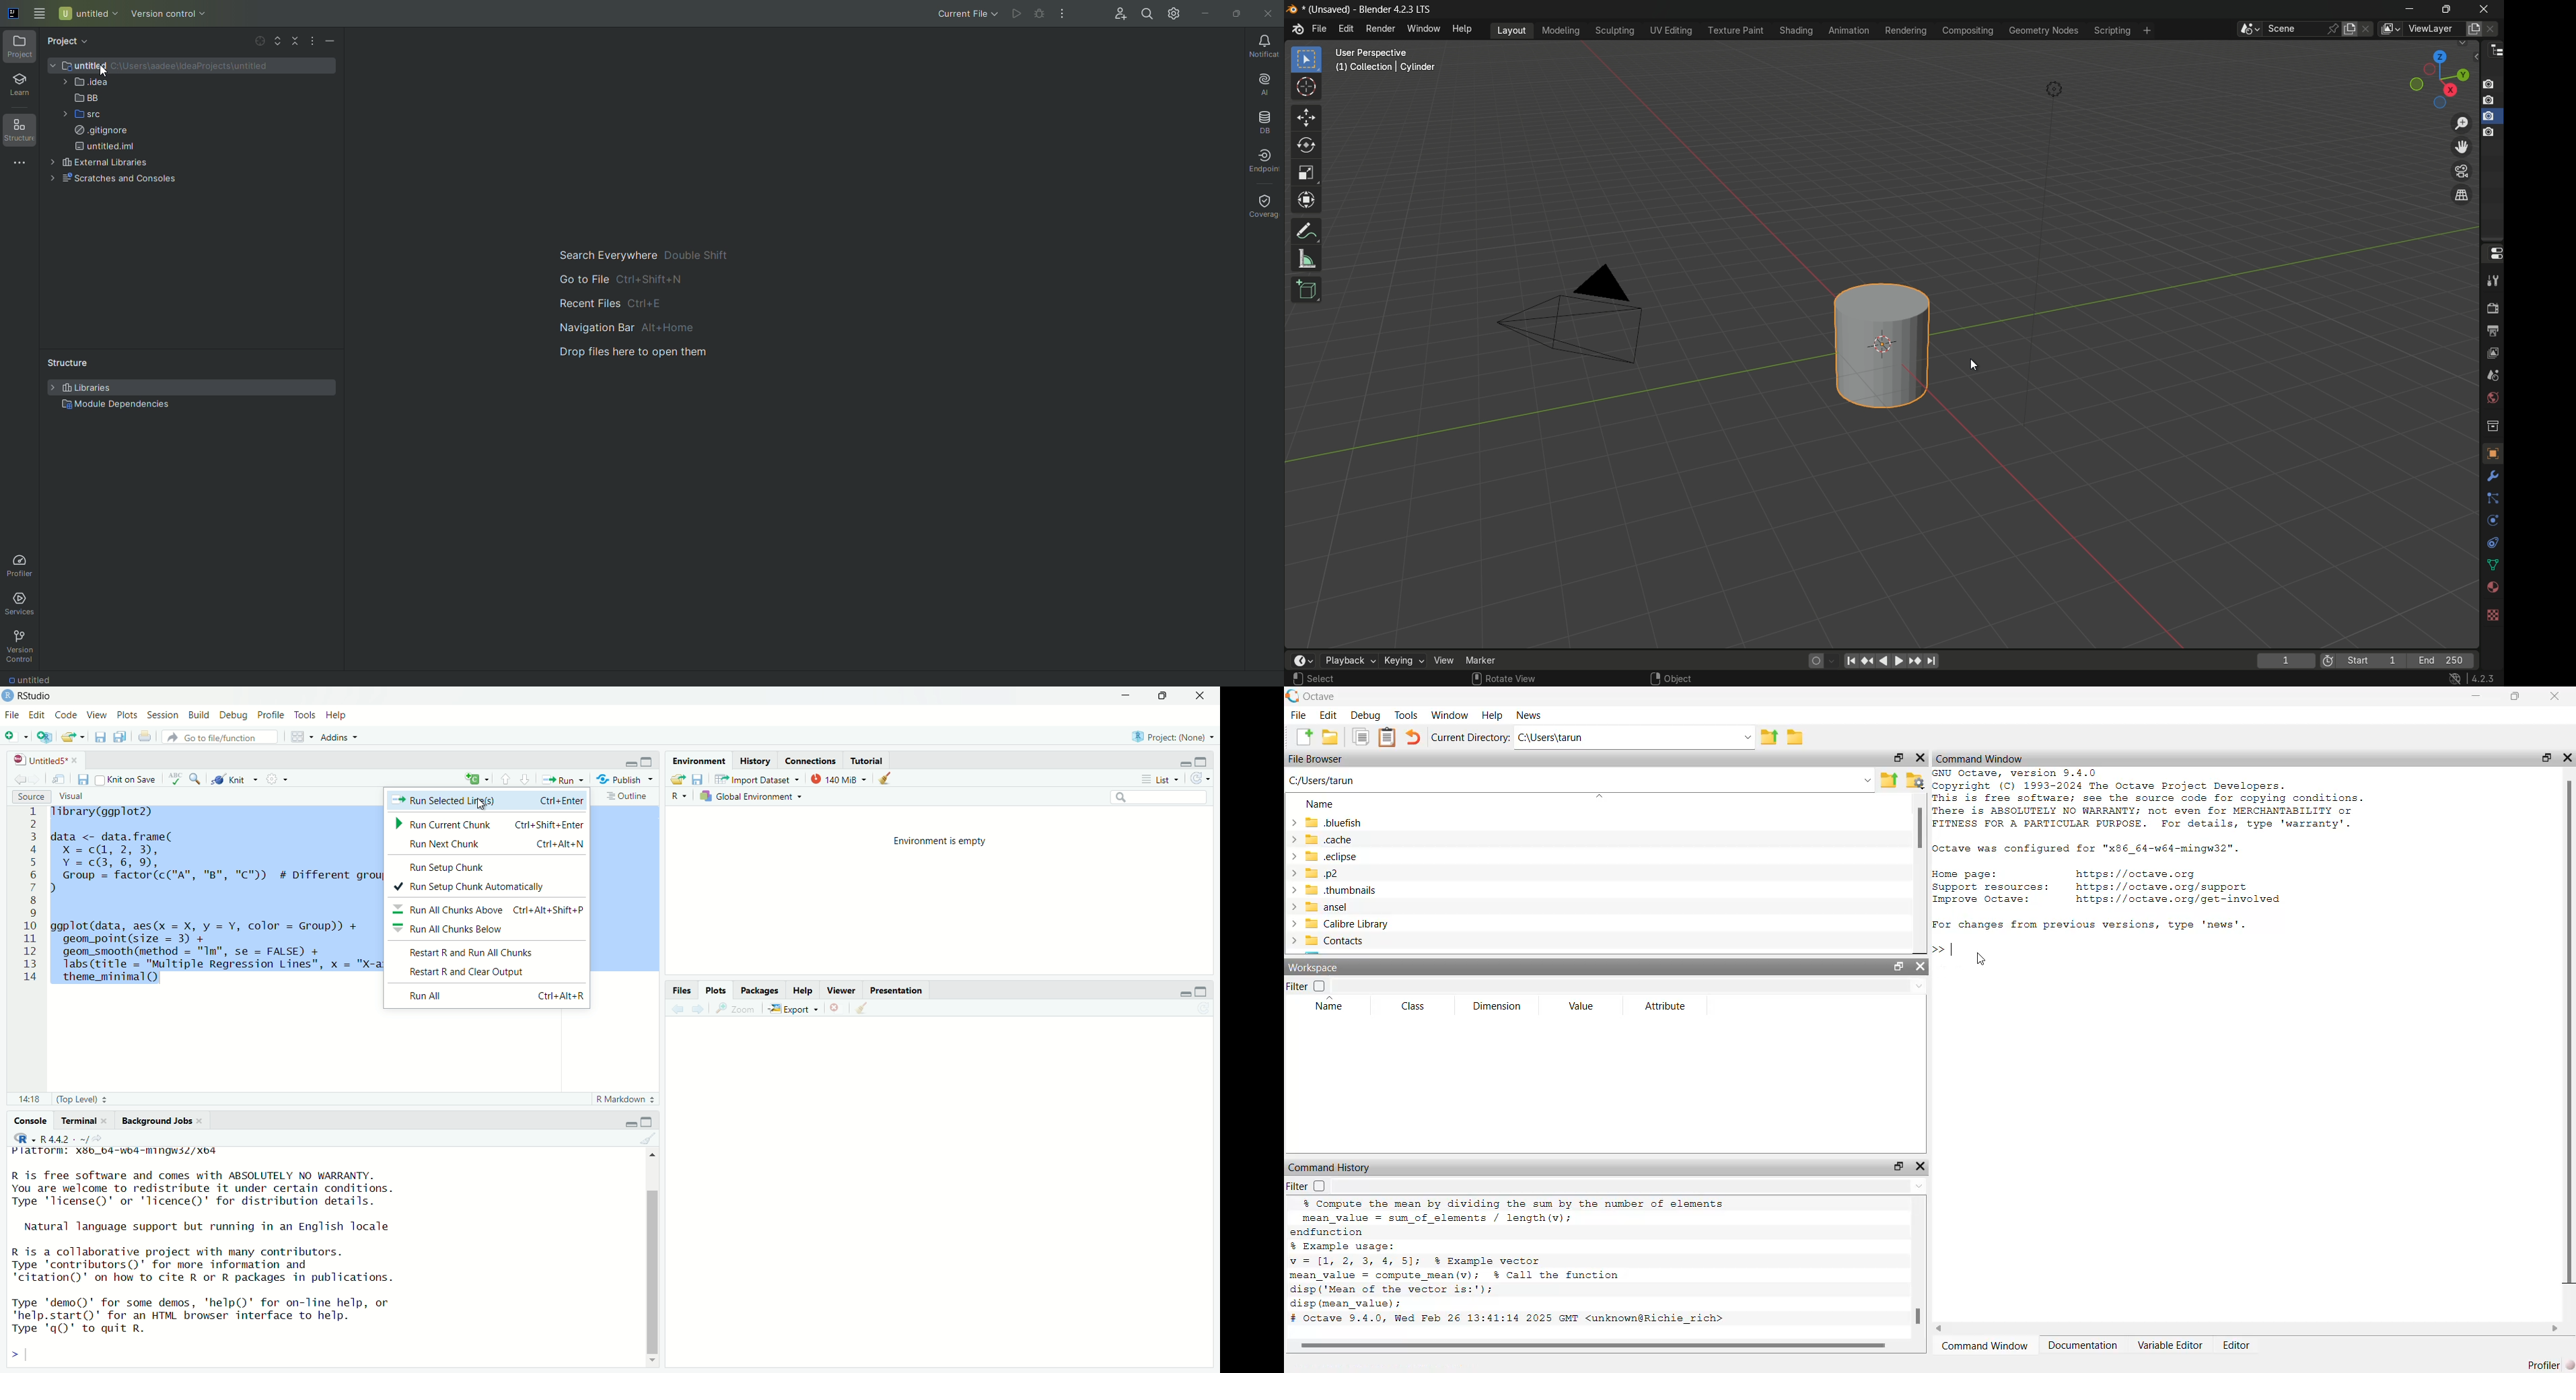 Image resolution: width=2576 pixels, height=1400 pixels. I want to click on , so click(681, 989).